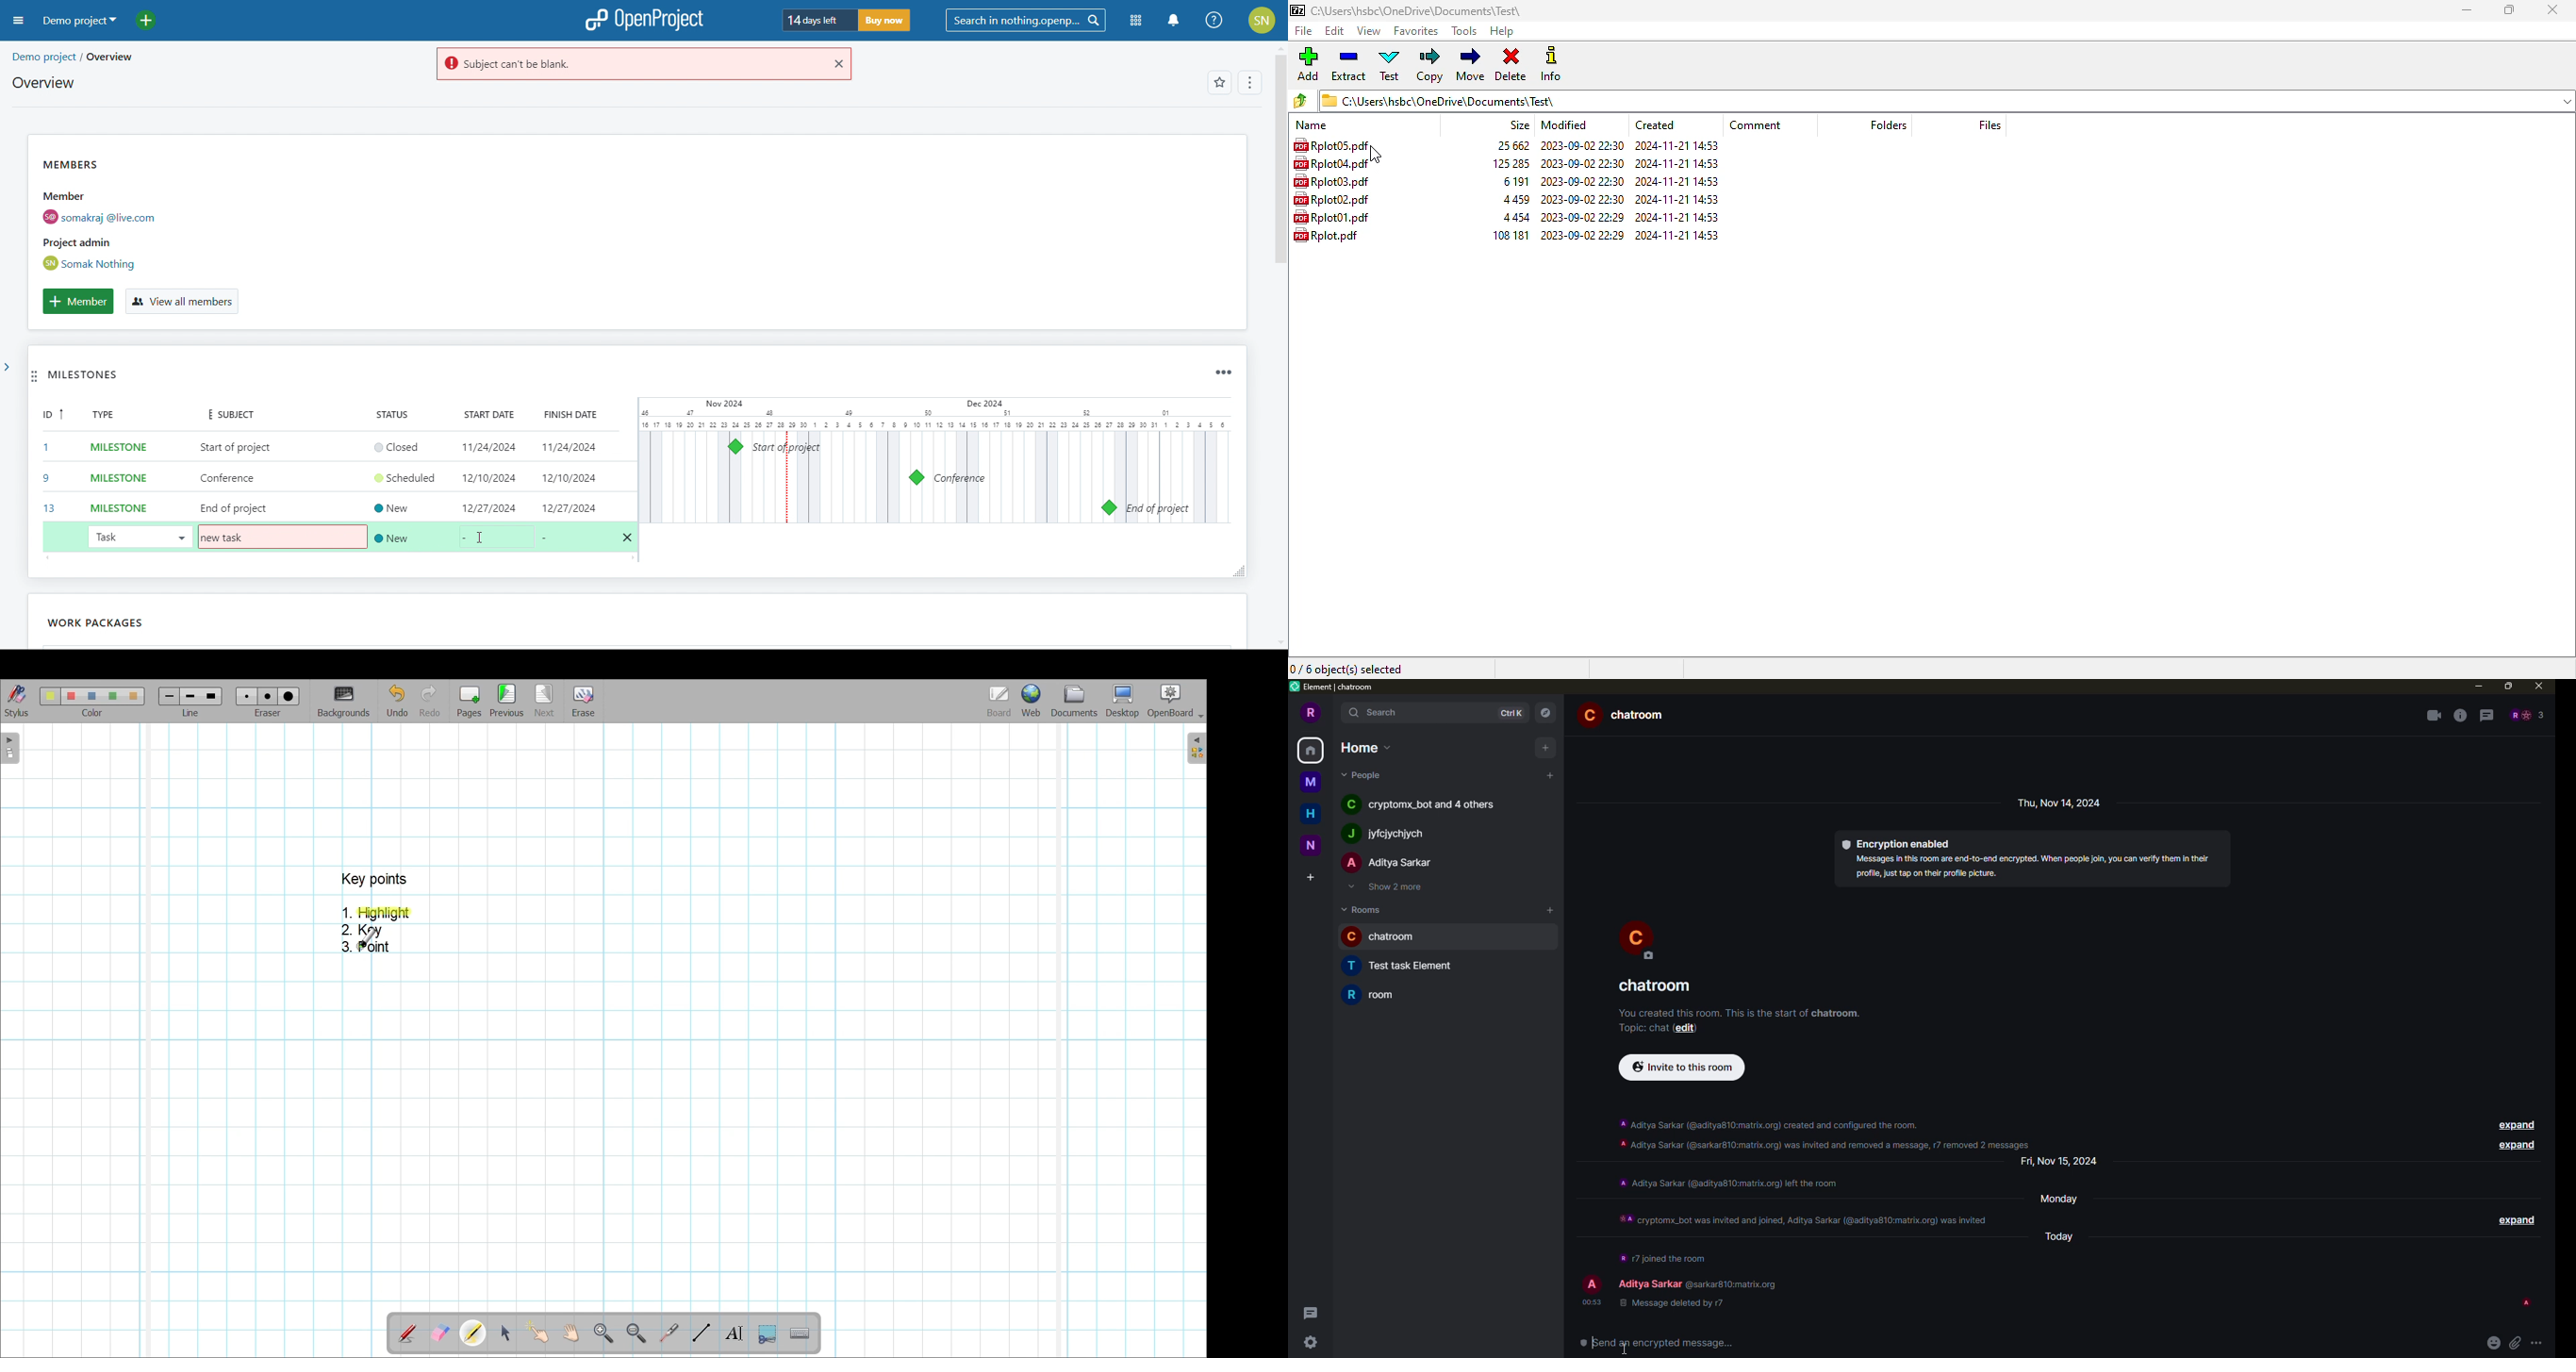 This screenshot has height=1372, width=2576. What do you see at coordinates (1650, 1283) in the screenshot?
I see `people` at bounding box center [1650, 1283].